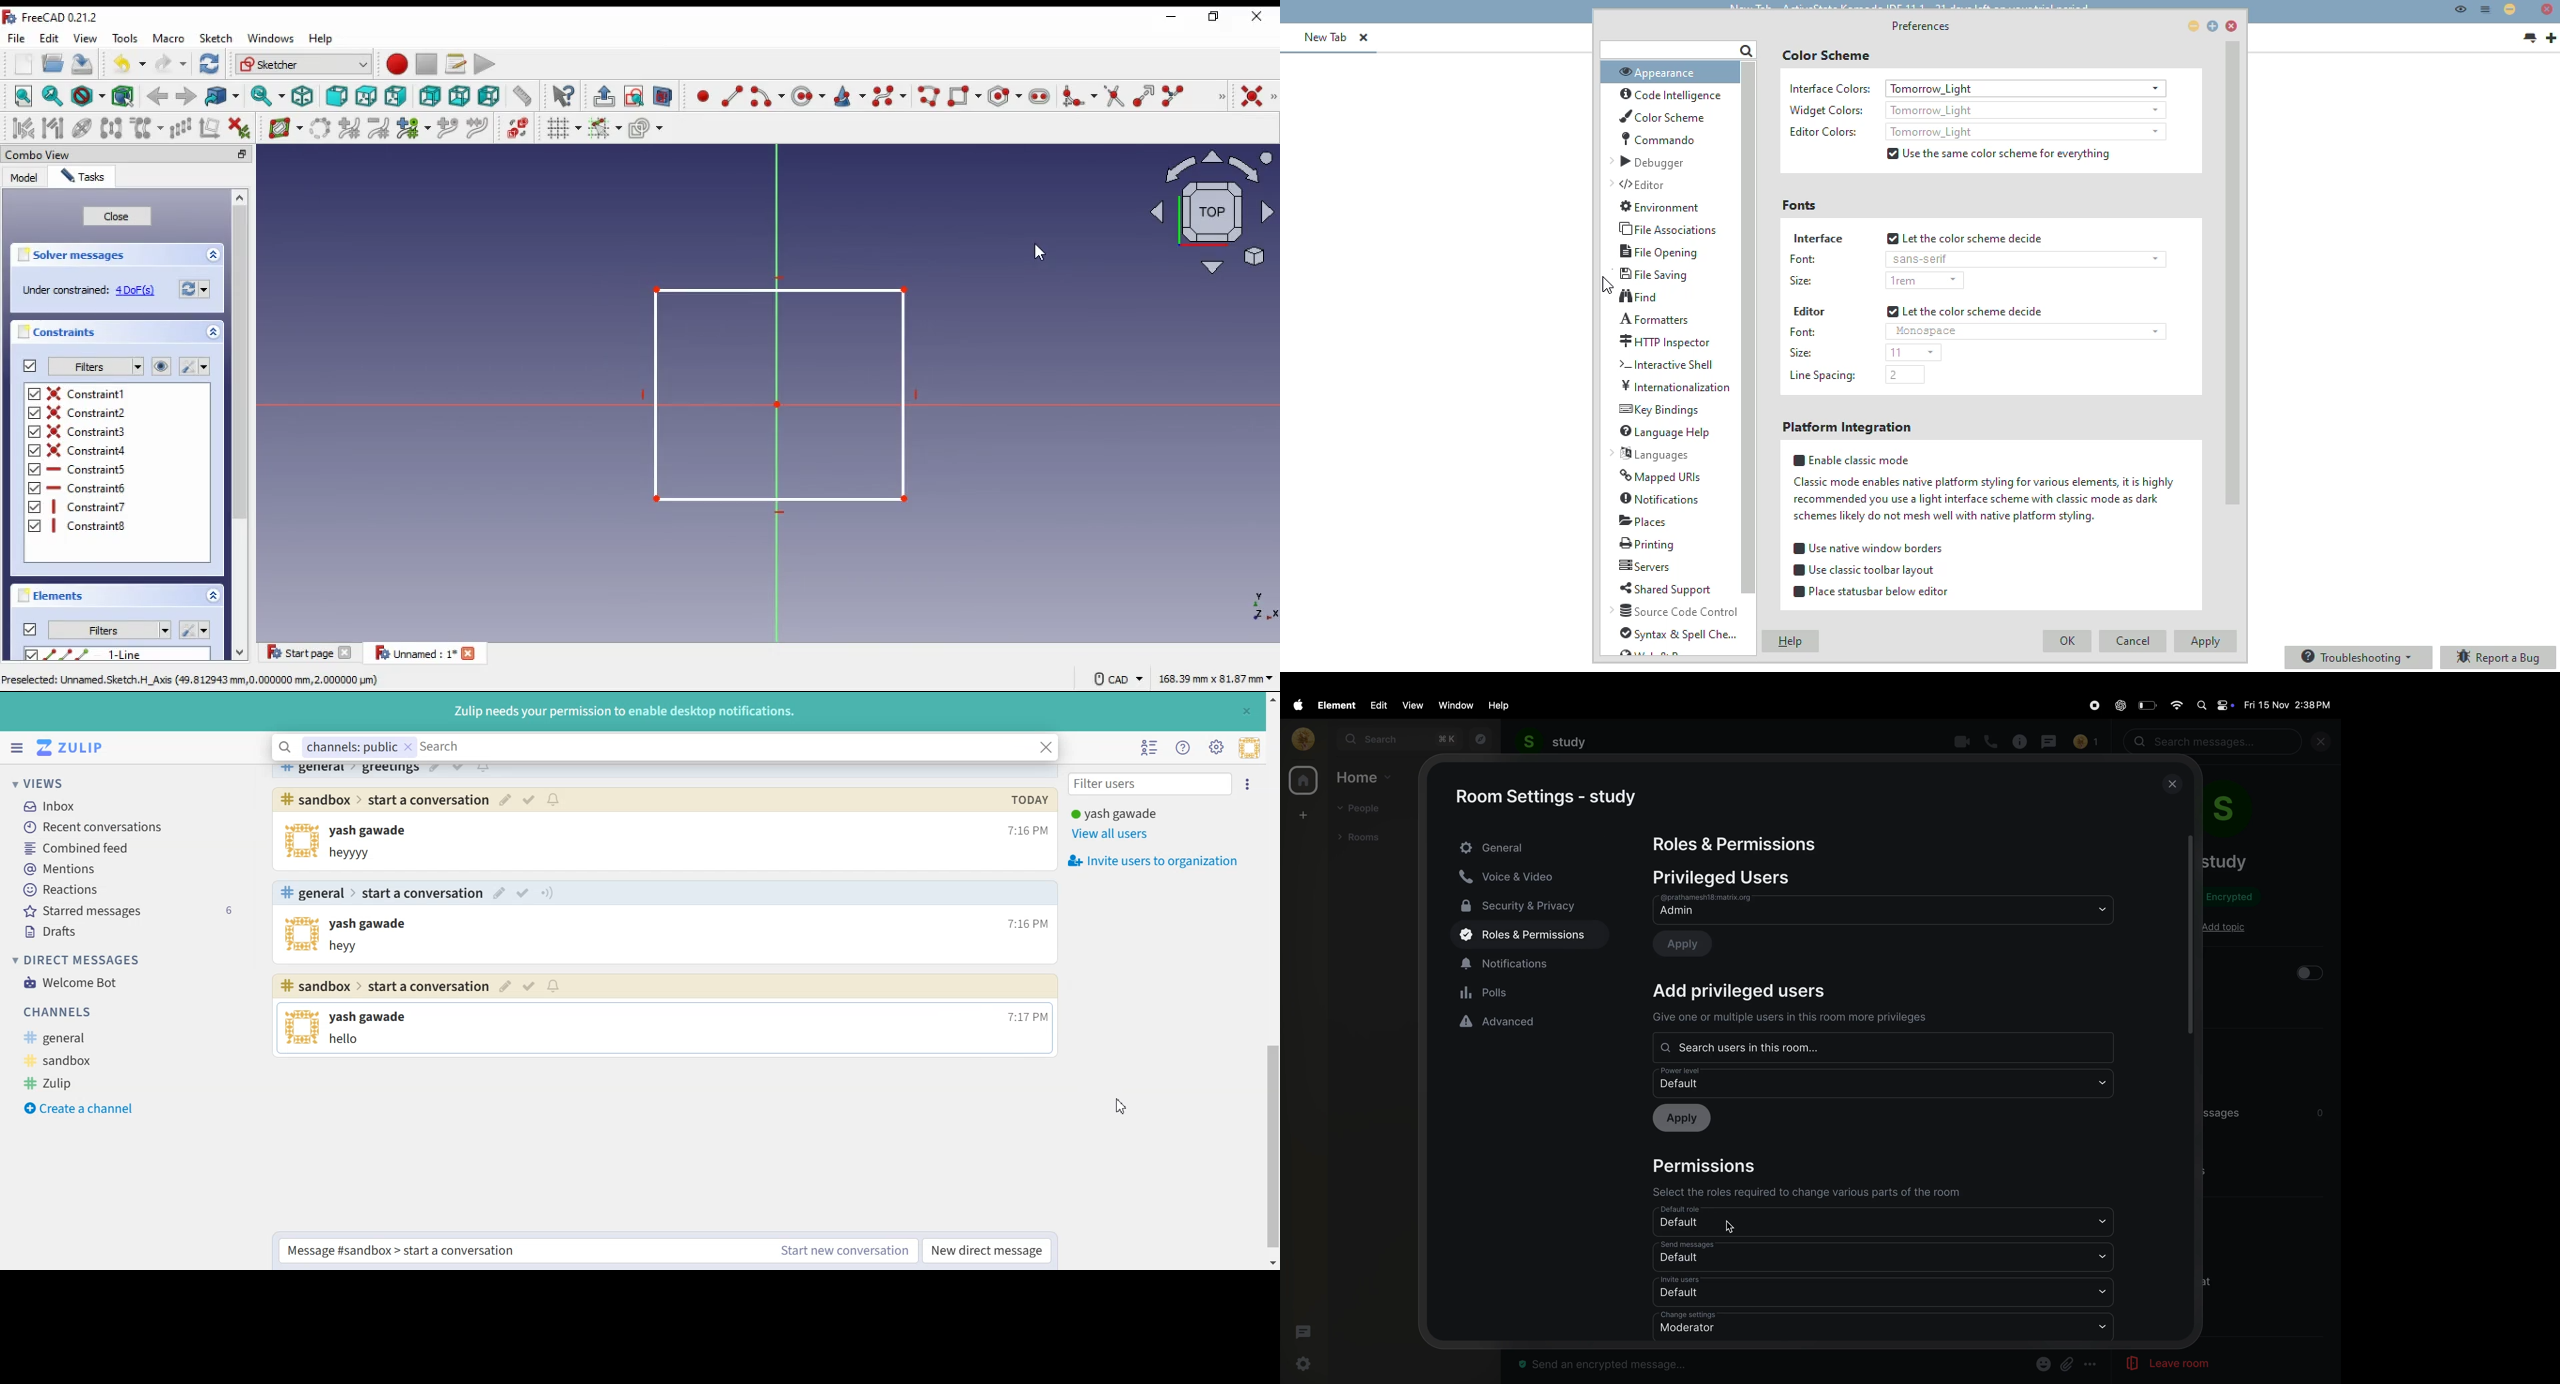  What do you see at coordinates (455, 65) in the screenshot?
I see `macros` at bounding box center [455, 65].